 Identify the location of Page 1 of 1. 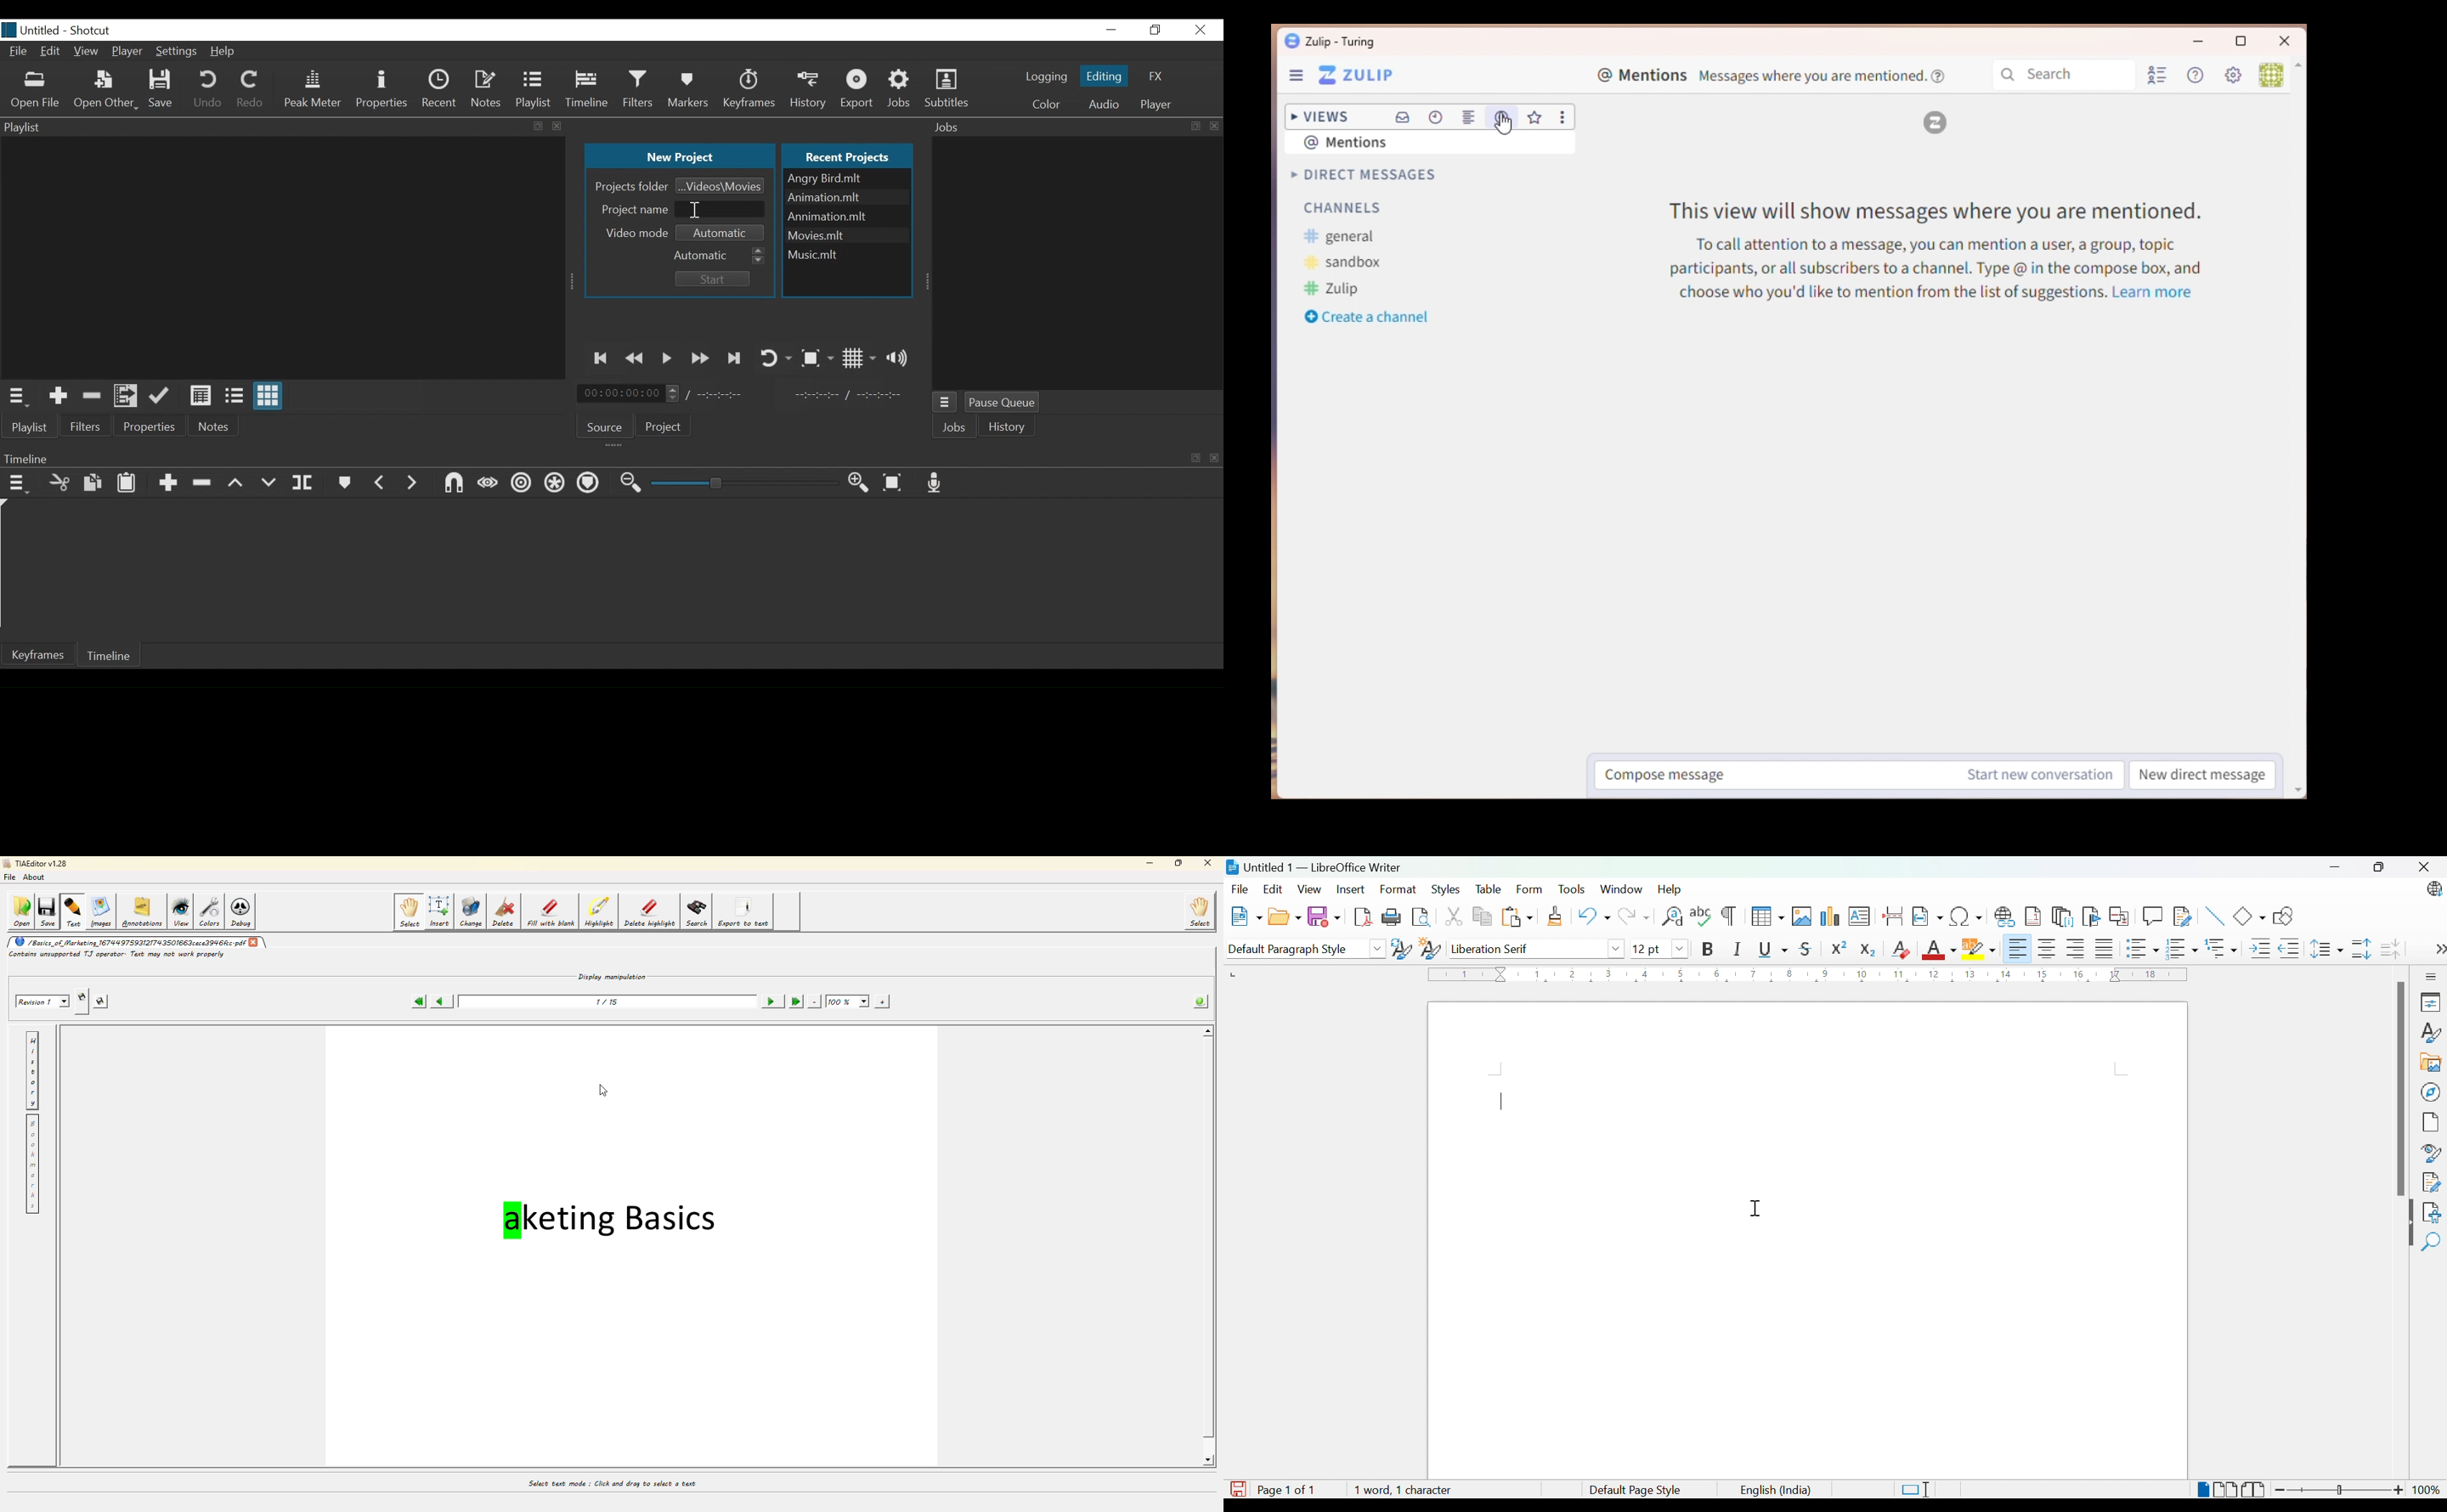
(1272, 1489).